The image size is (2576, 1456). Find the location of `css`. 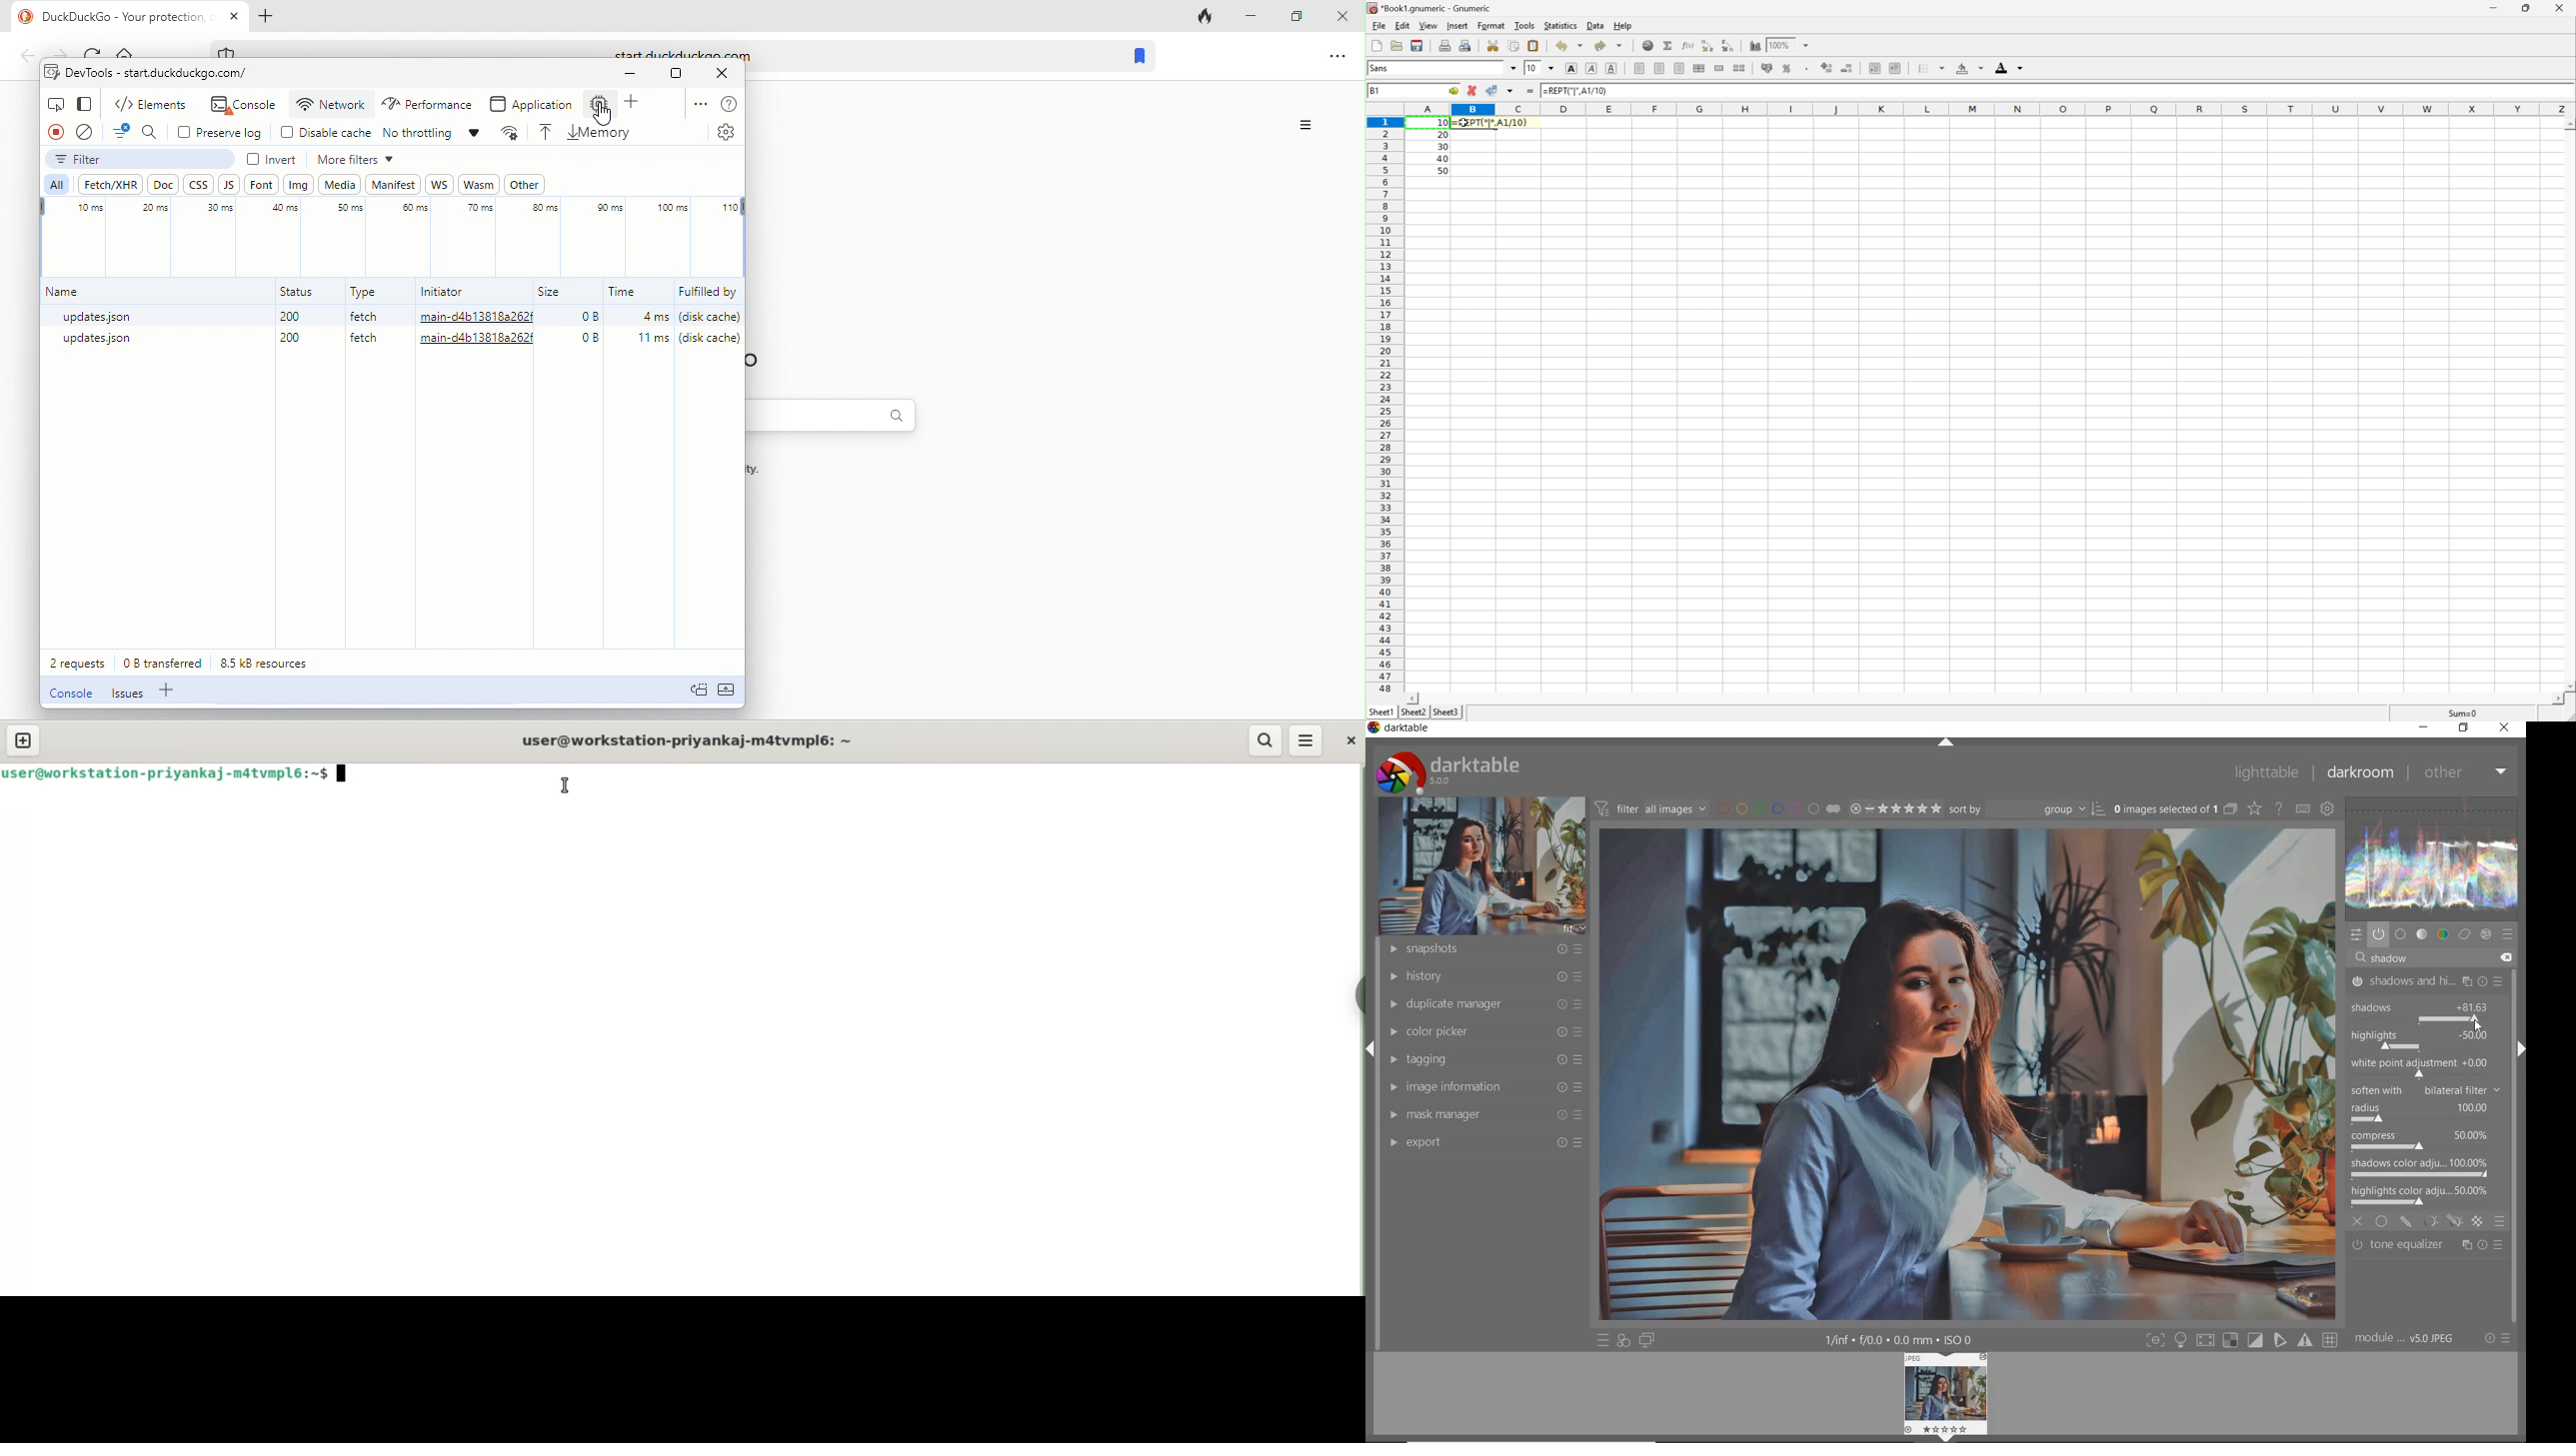

css is located at coordinates (202, 183).